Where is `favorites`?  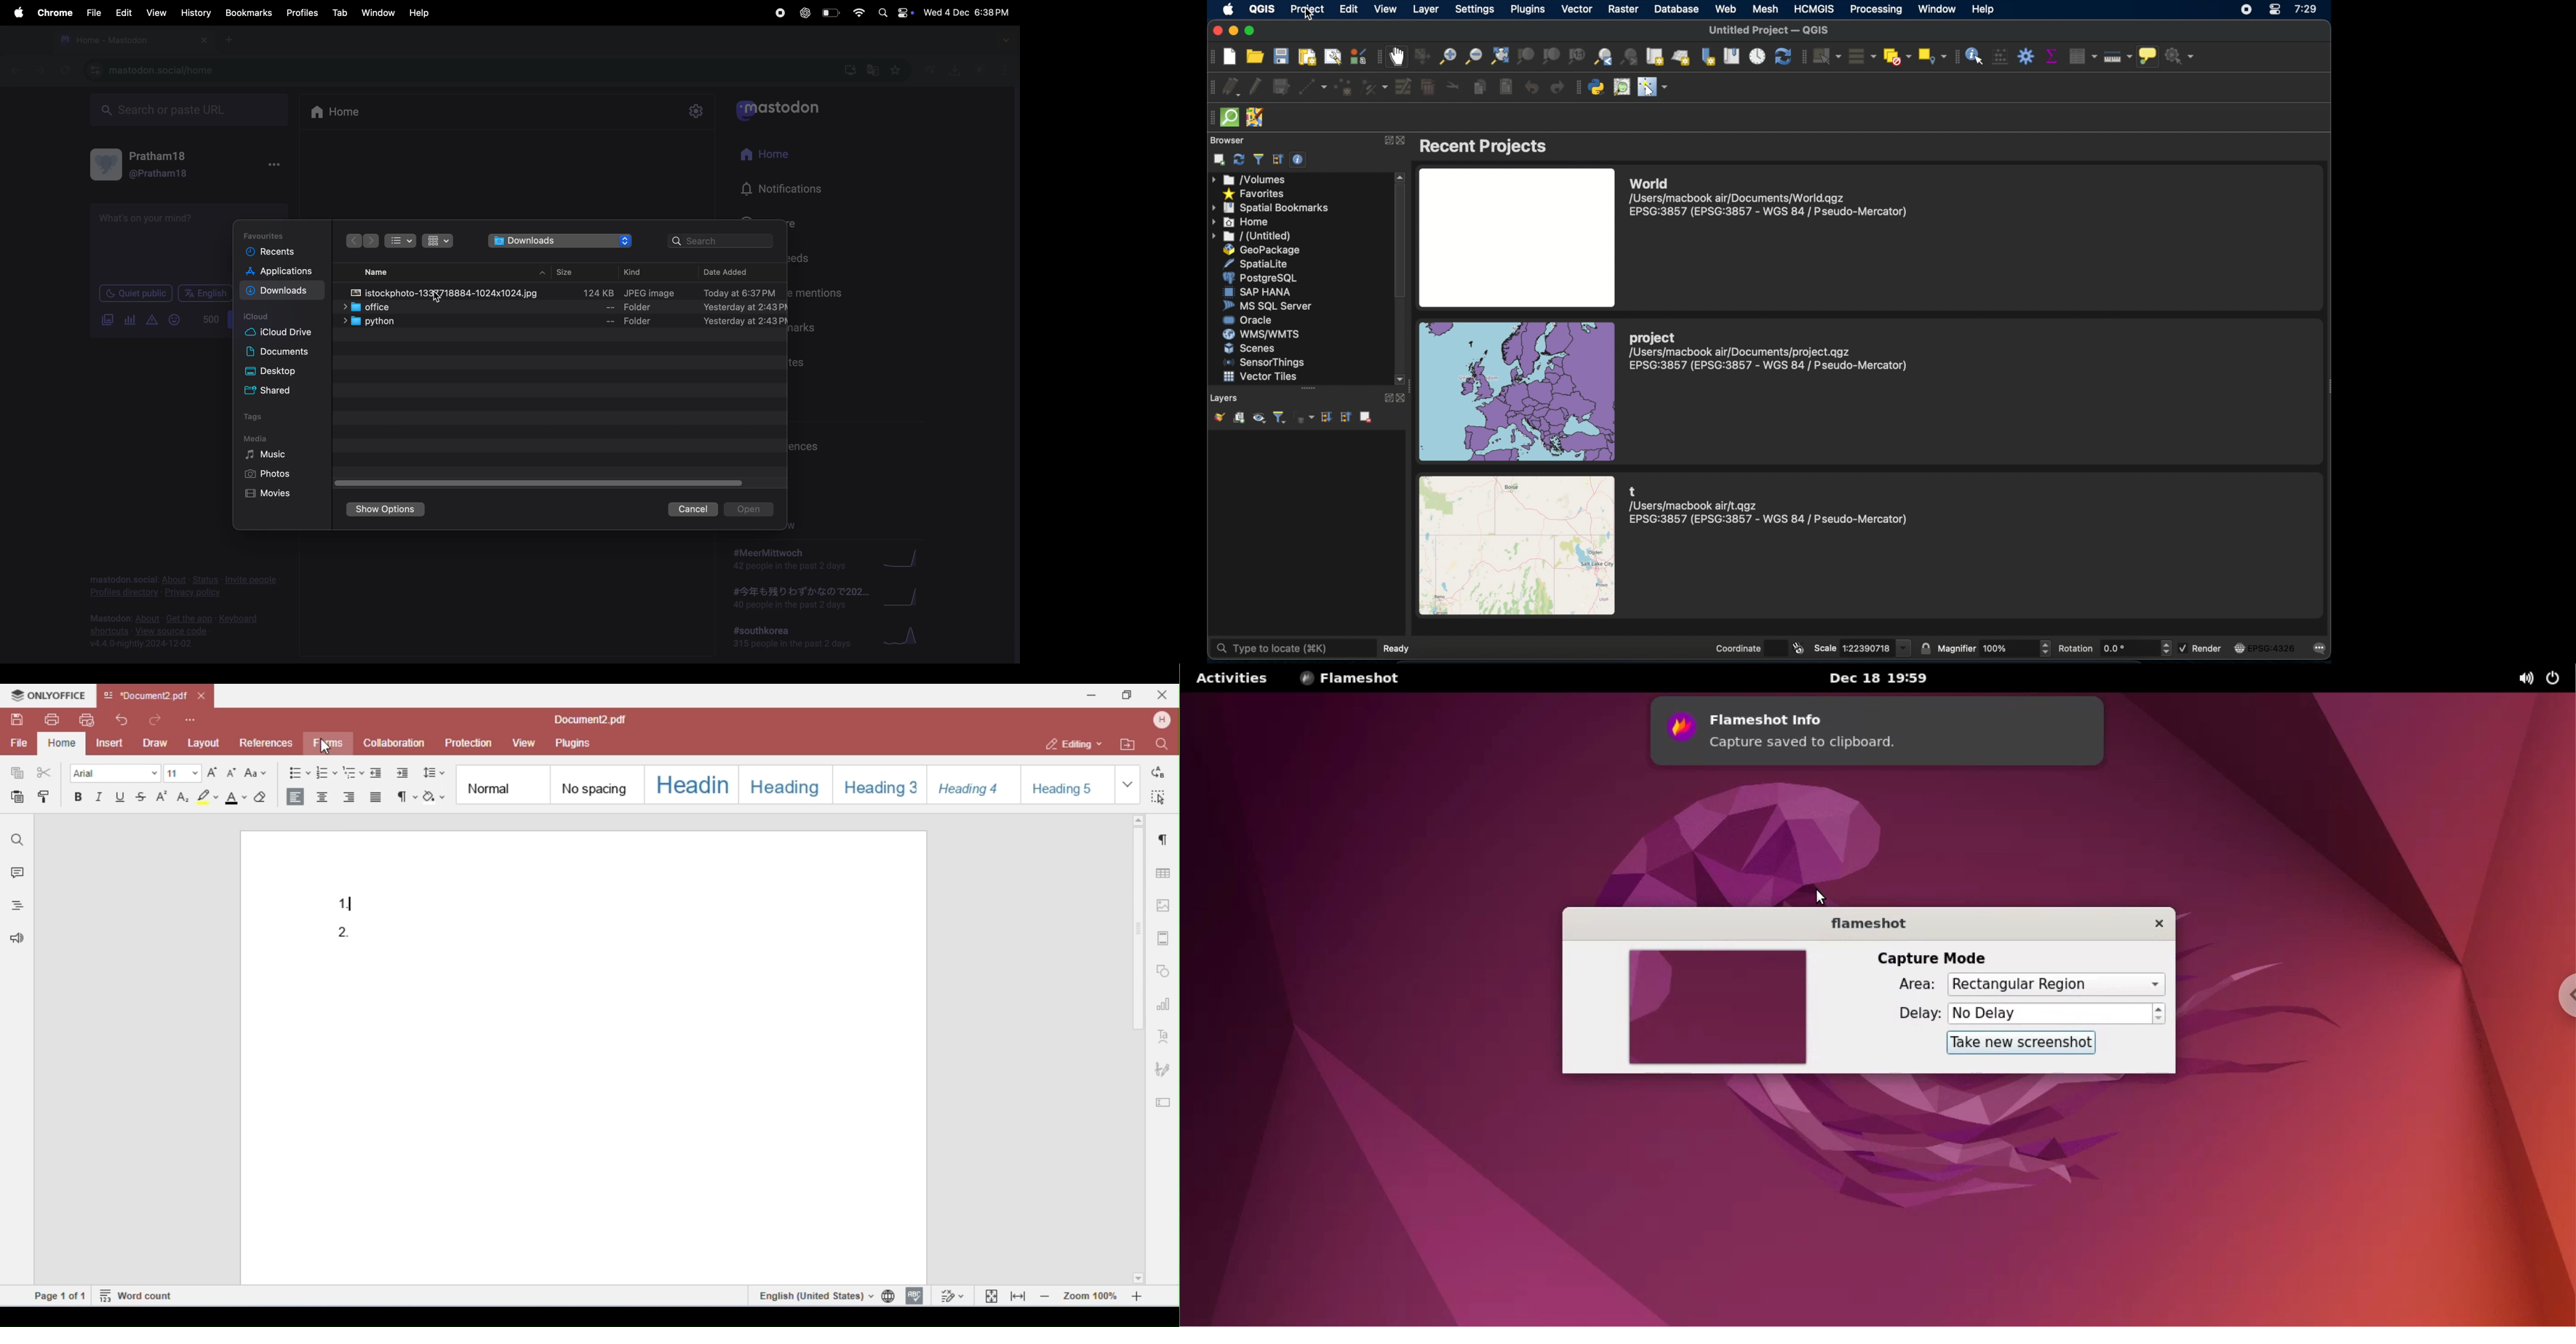
favorites is located at coordinates (1255, 194).